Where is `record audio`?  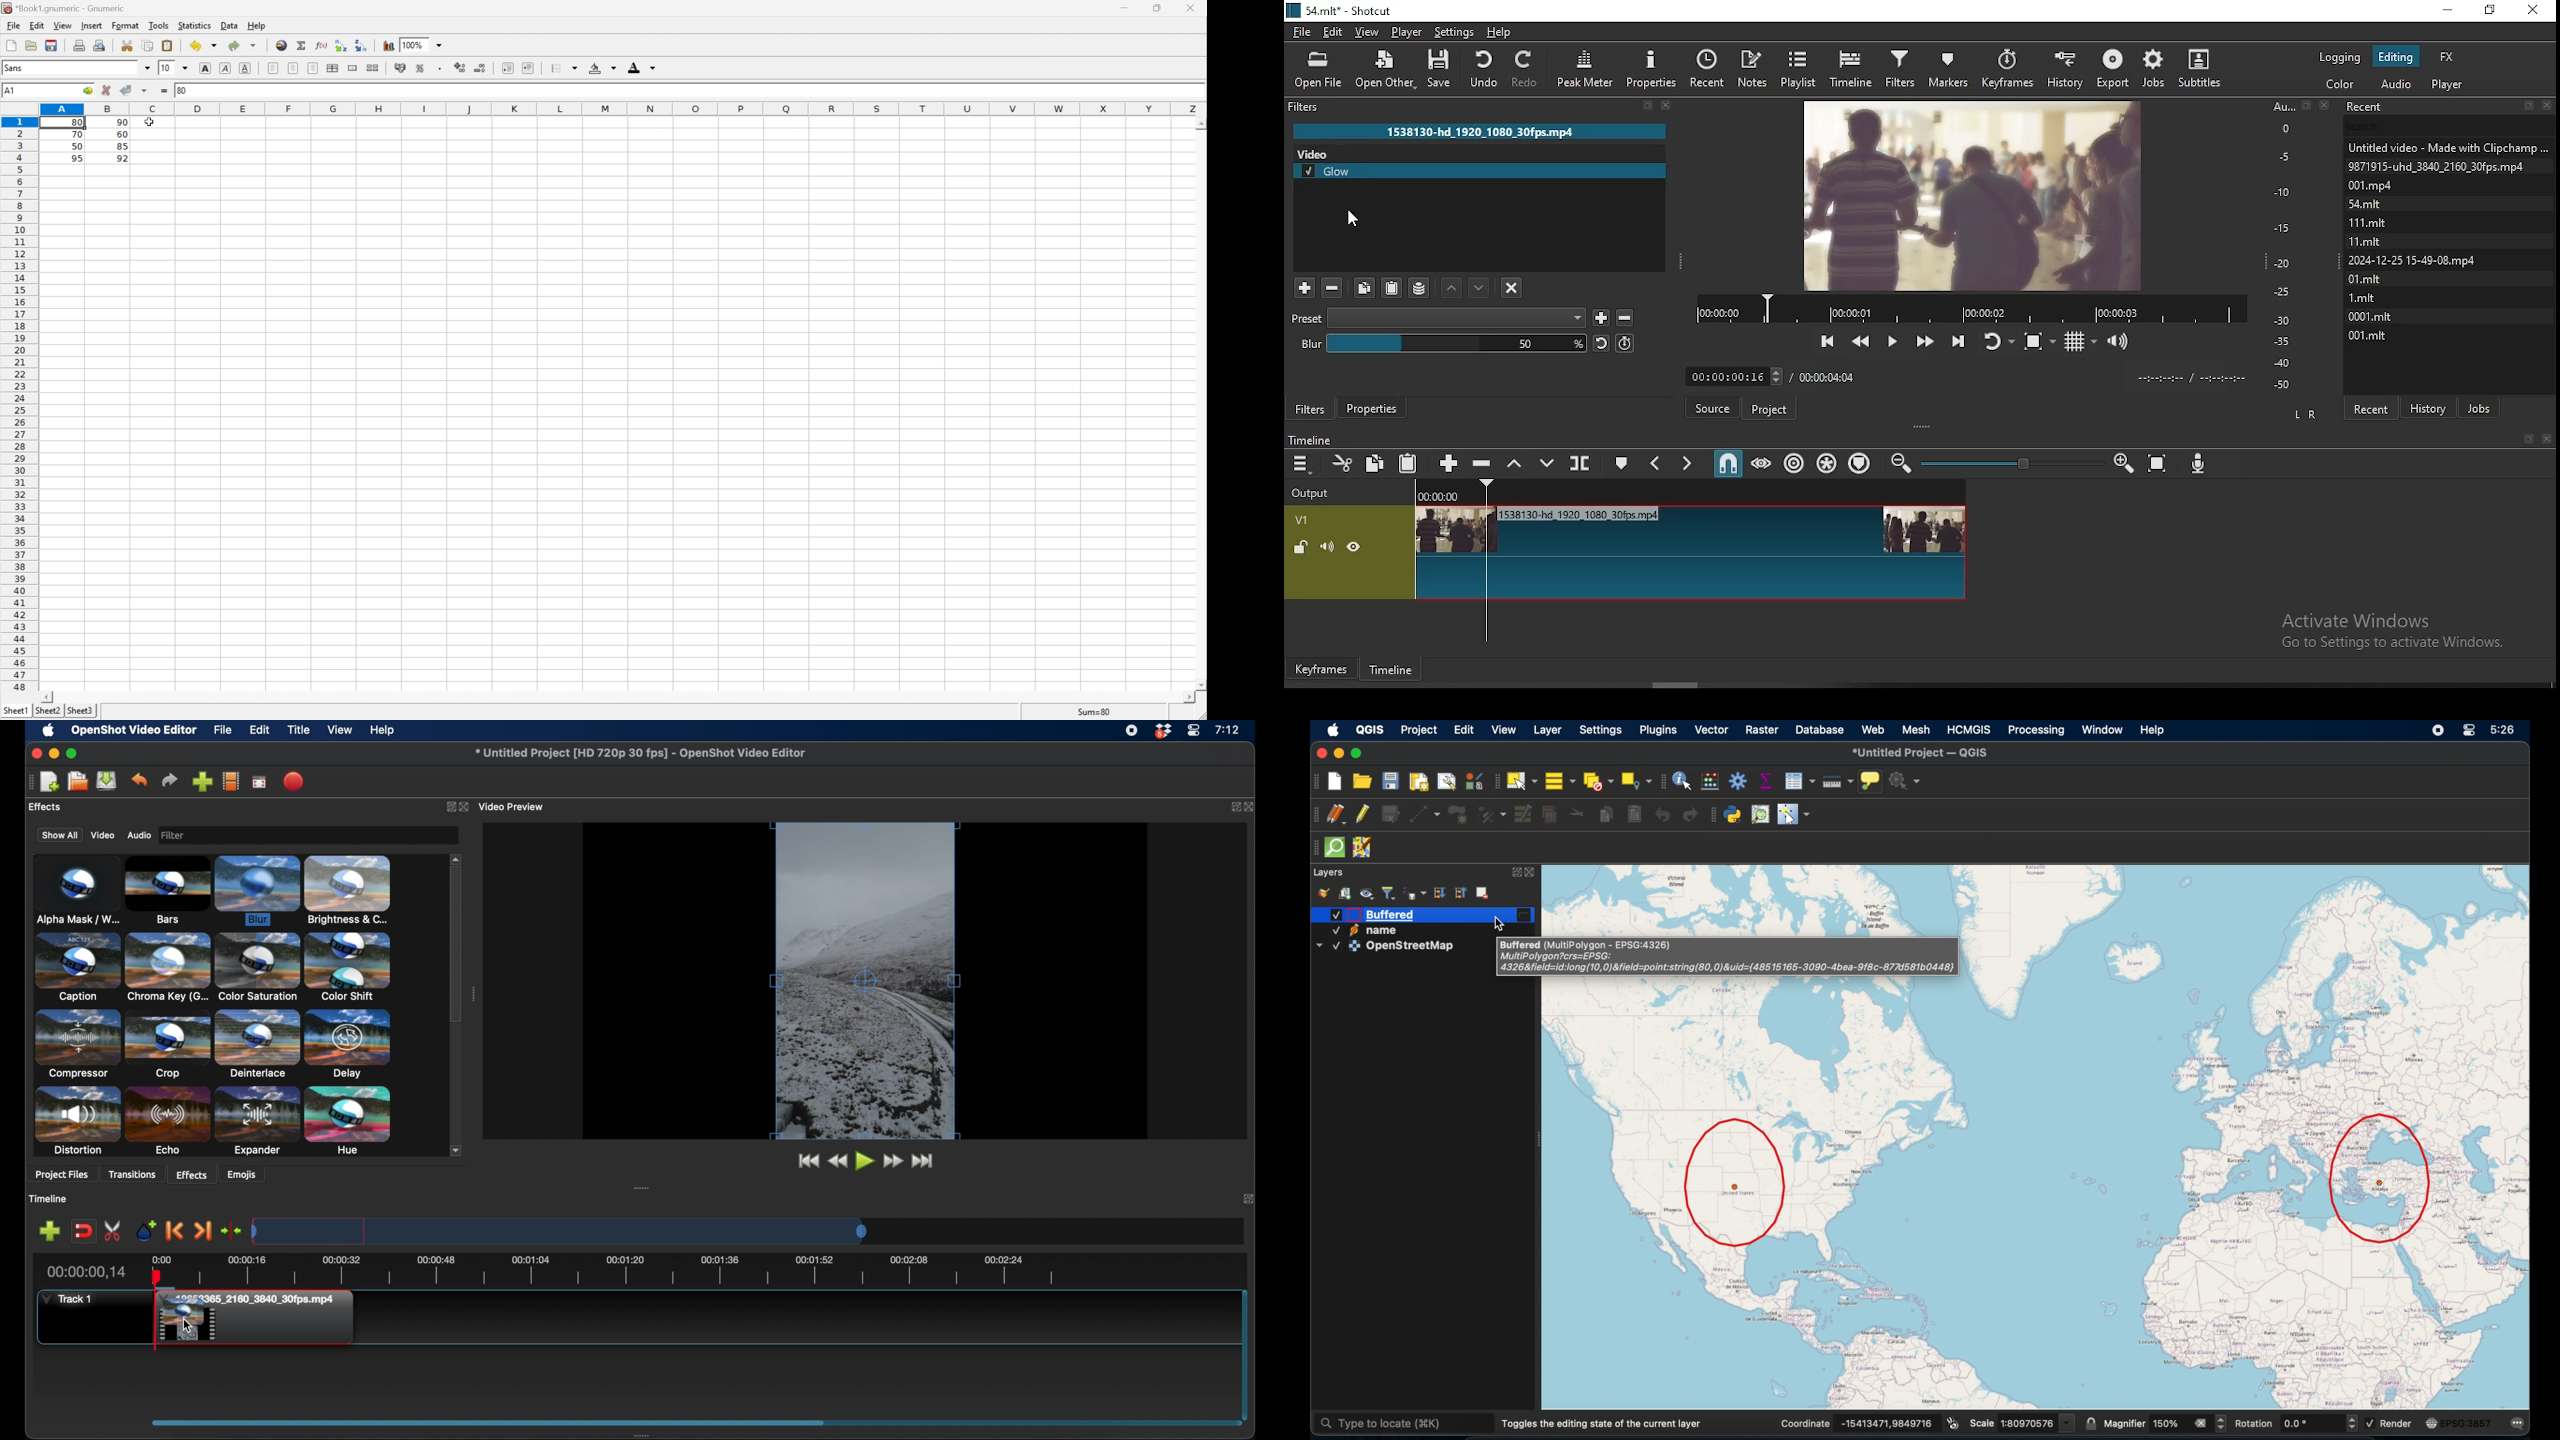
record audio is located at coordinates (2199, 459).